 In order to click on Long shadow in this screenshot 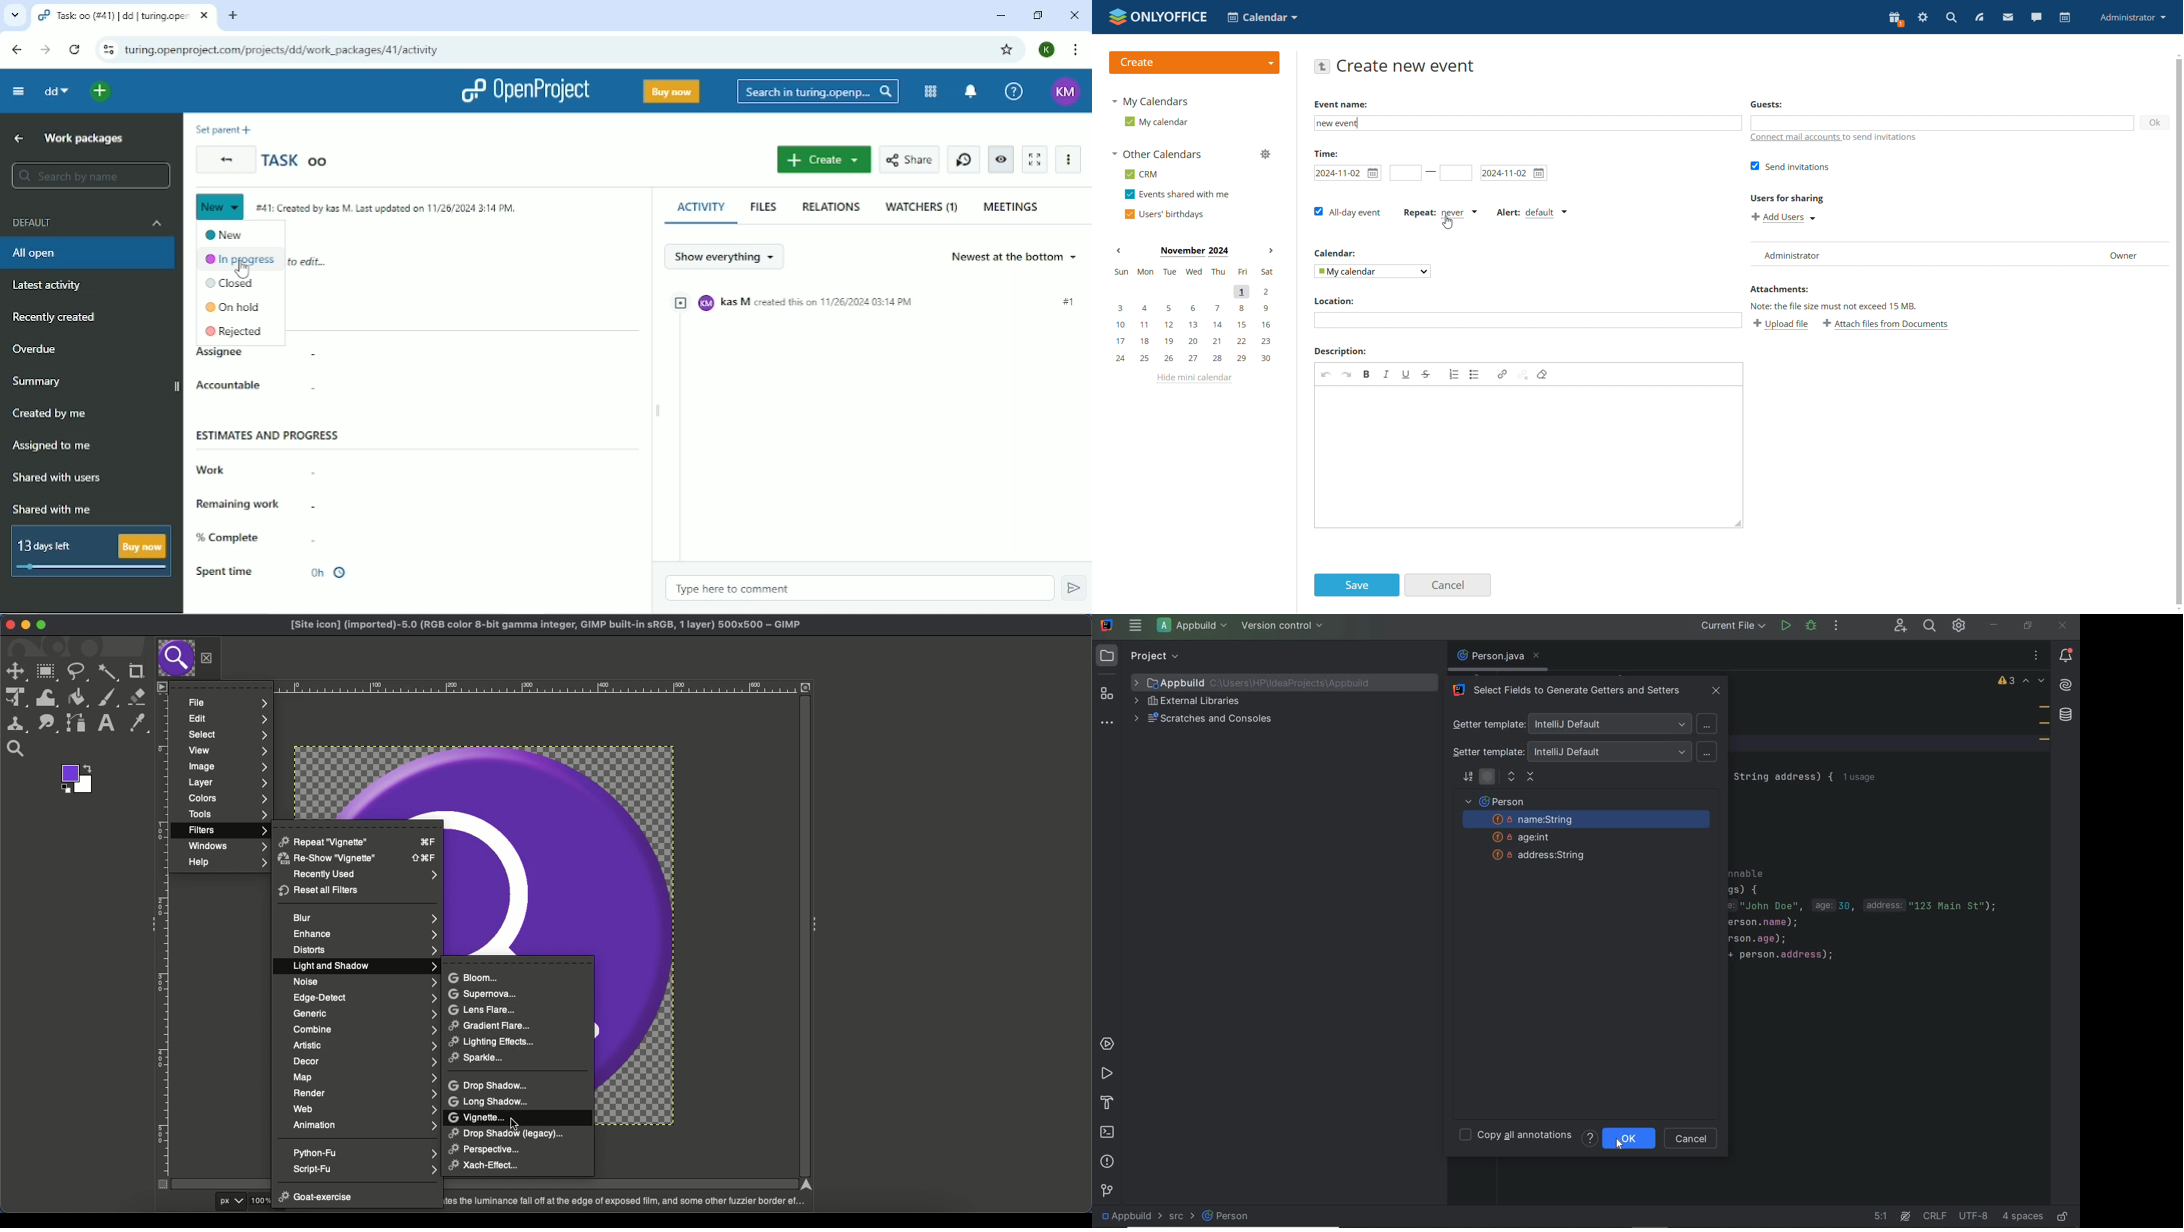, I will do `click(491, 1102)`.